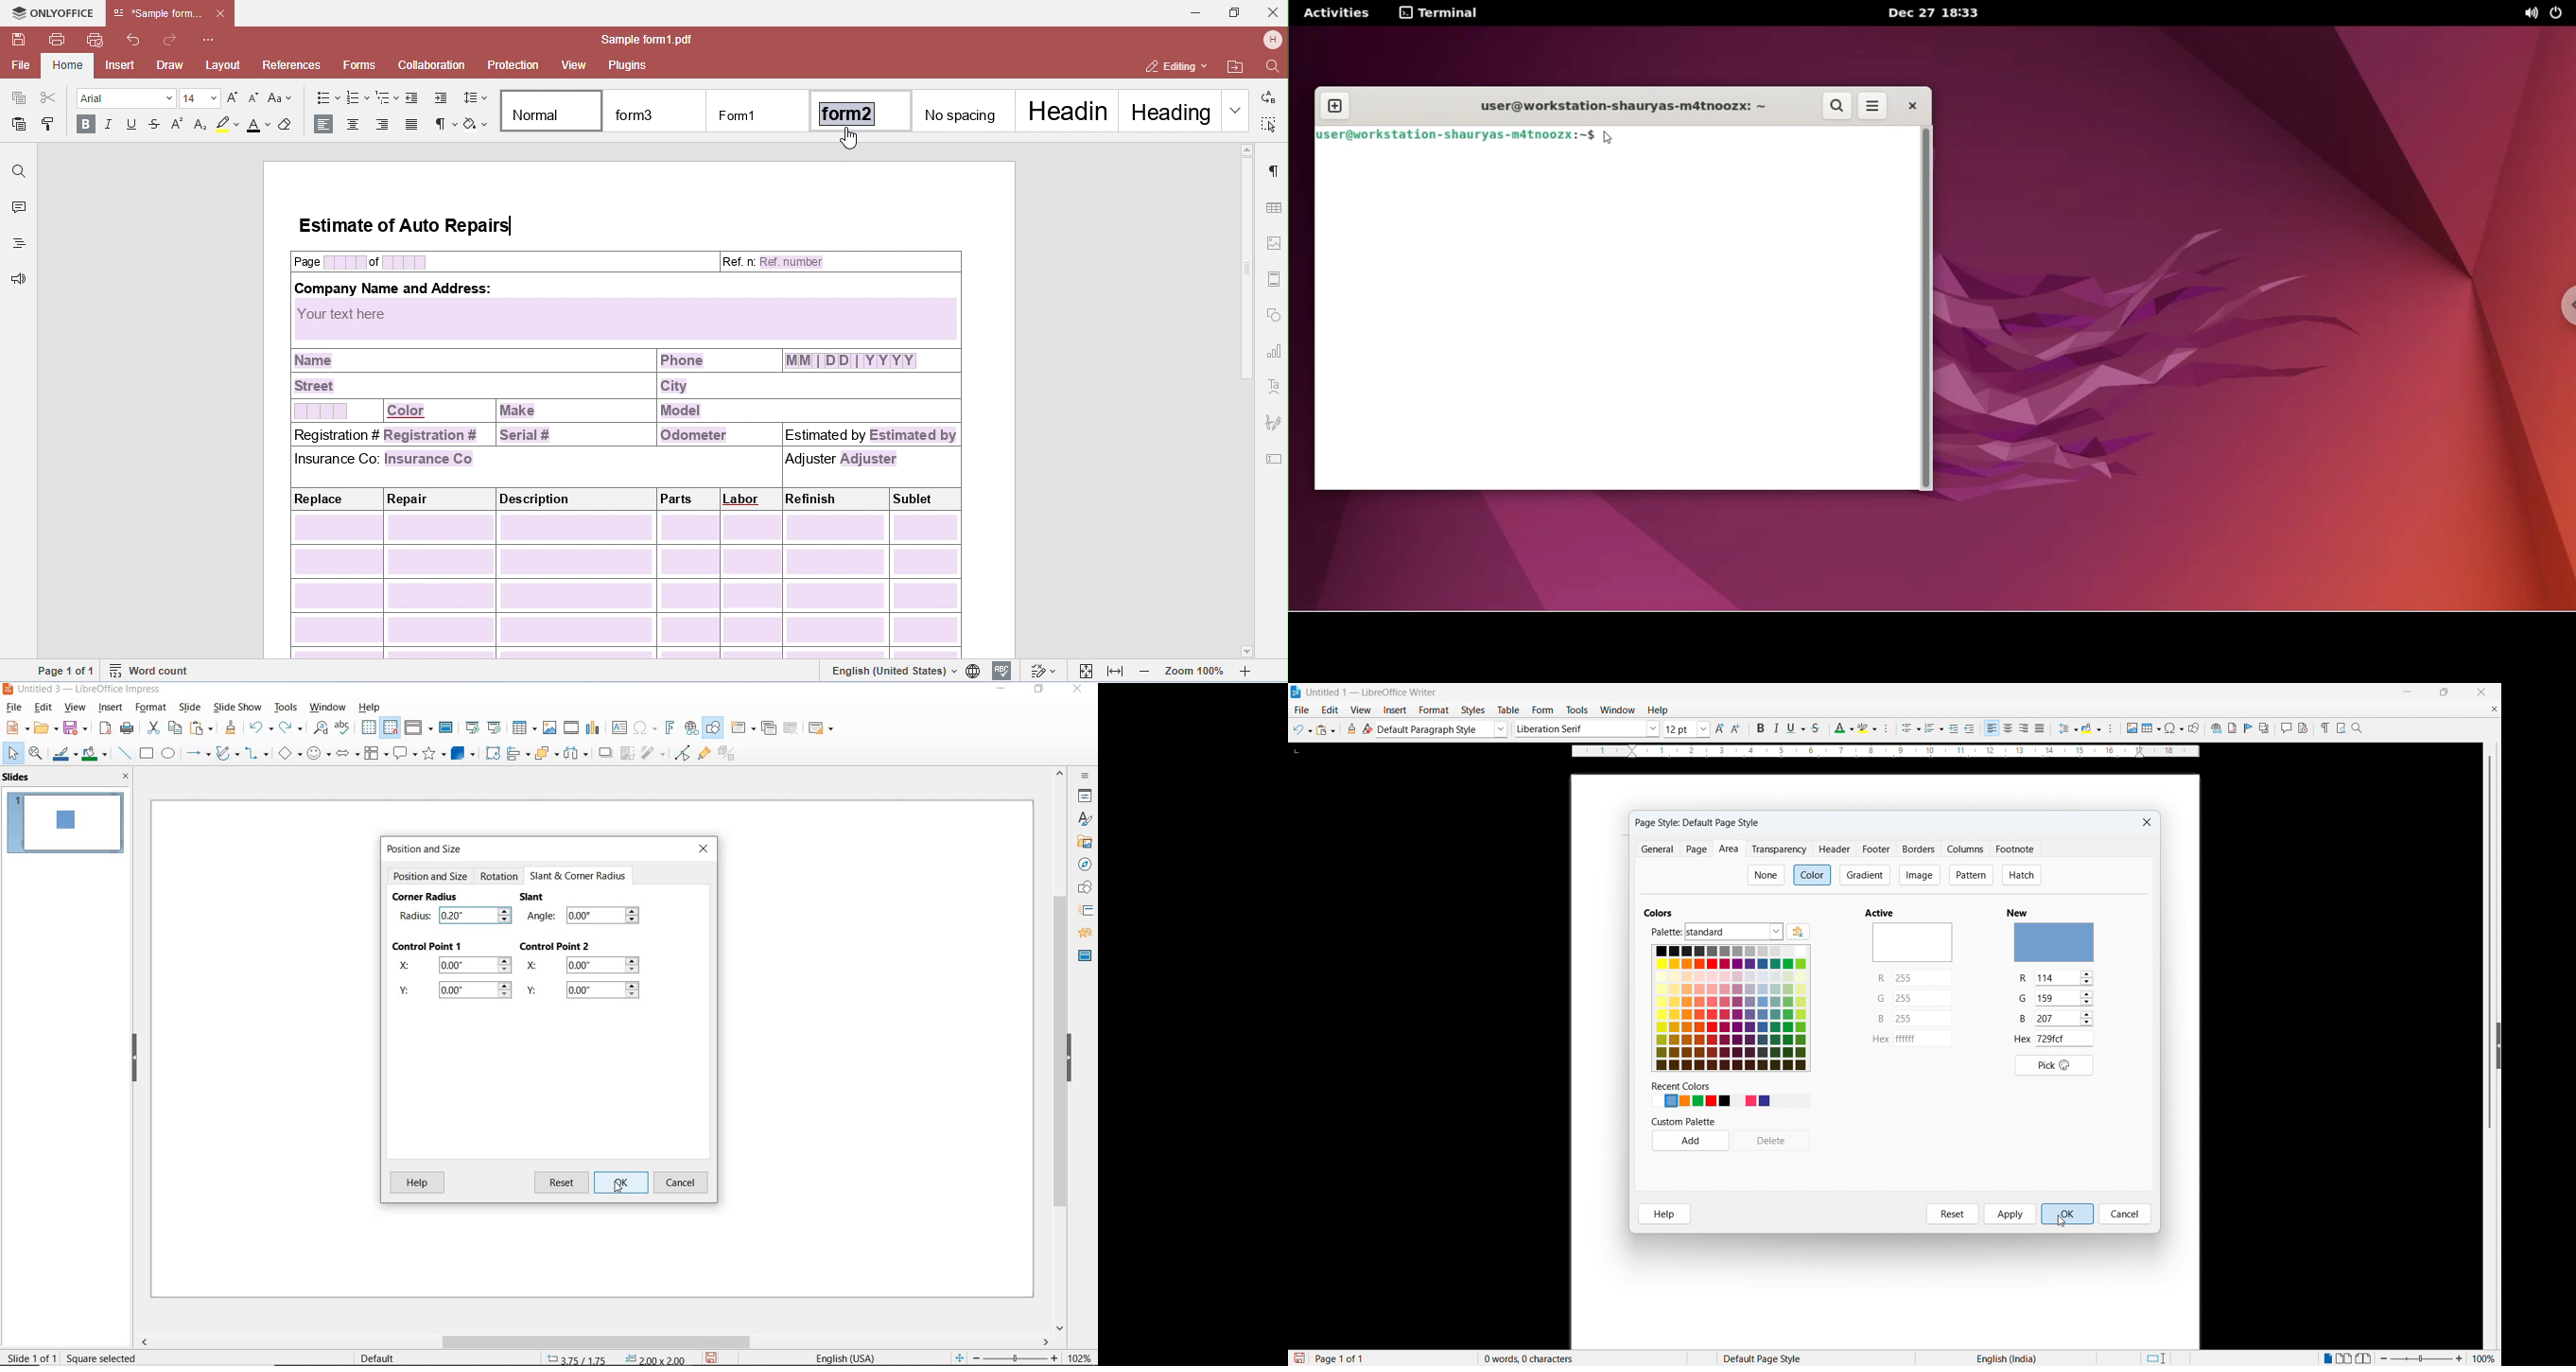 Image resolution: width=2576 pixels, height=1372 pixels. I want to click on Footer , so click(1877, 849).